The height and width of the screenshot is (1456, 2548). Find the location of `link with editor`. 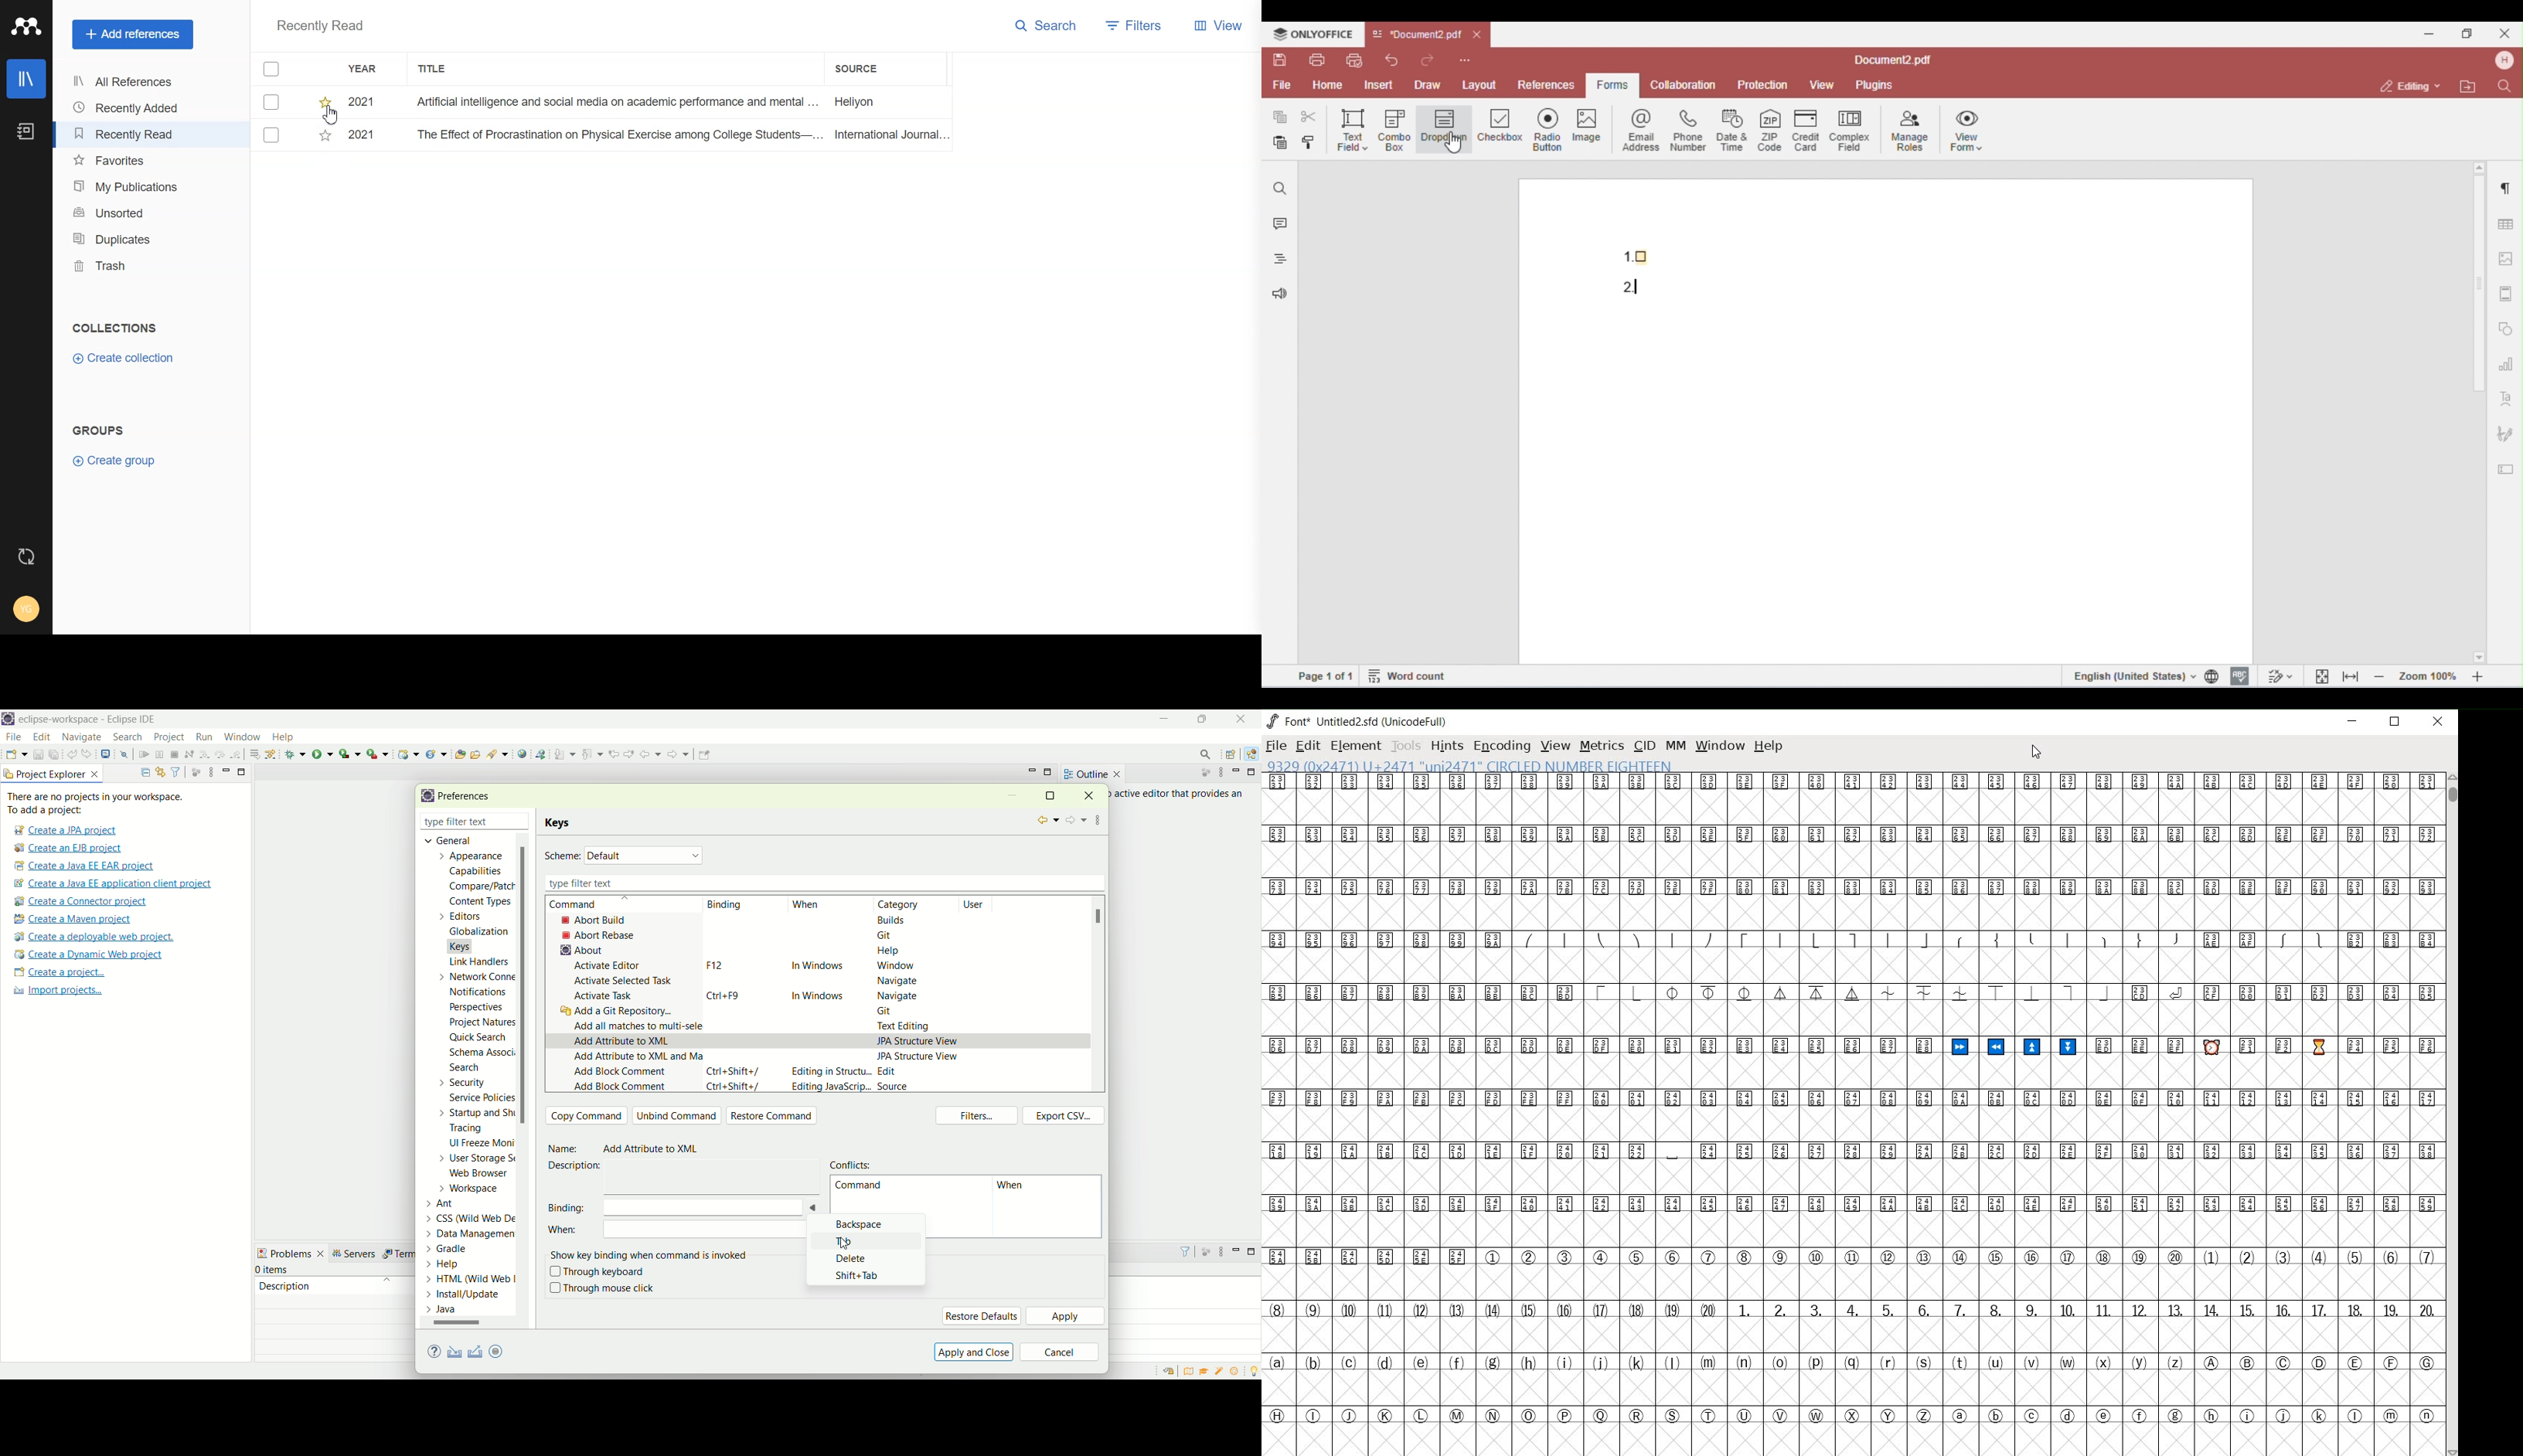

link with editor is located at coordinates (161, 772).